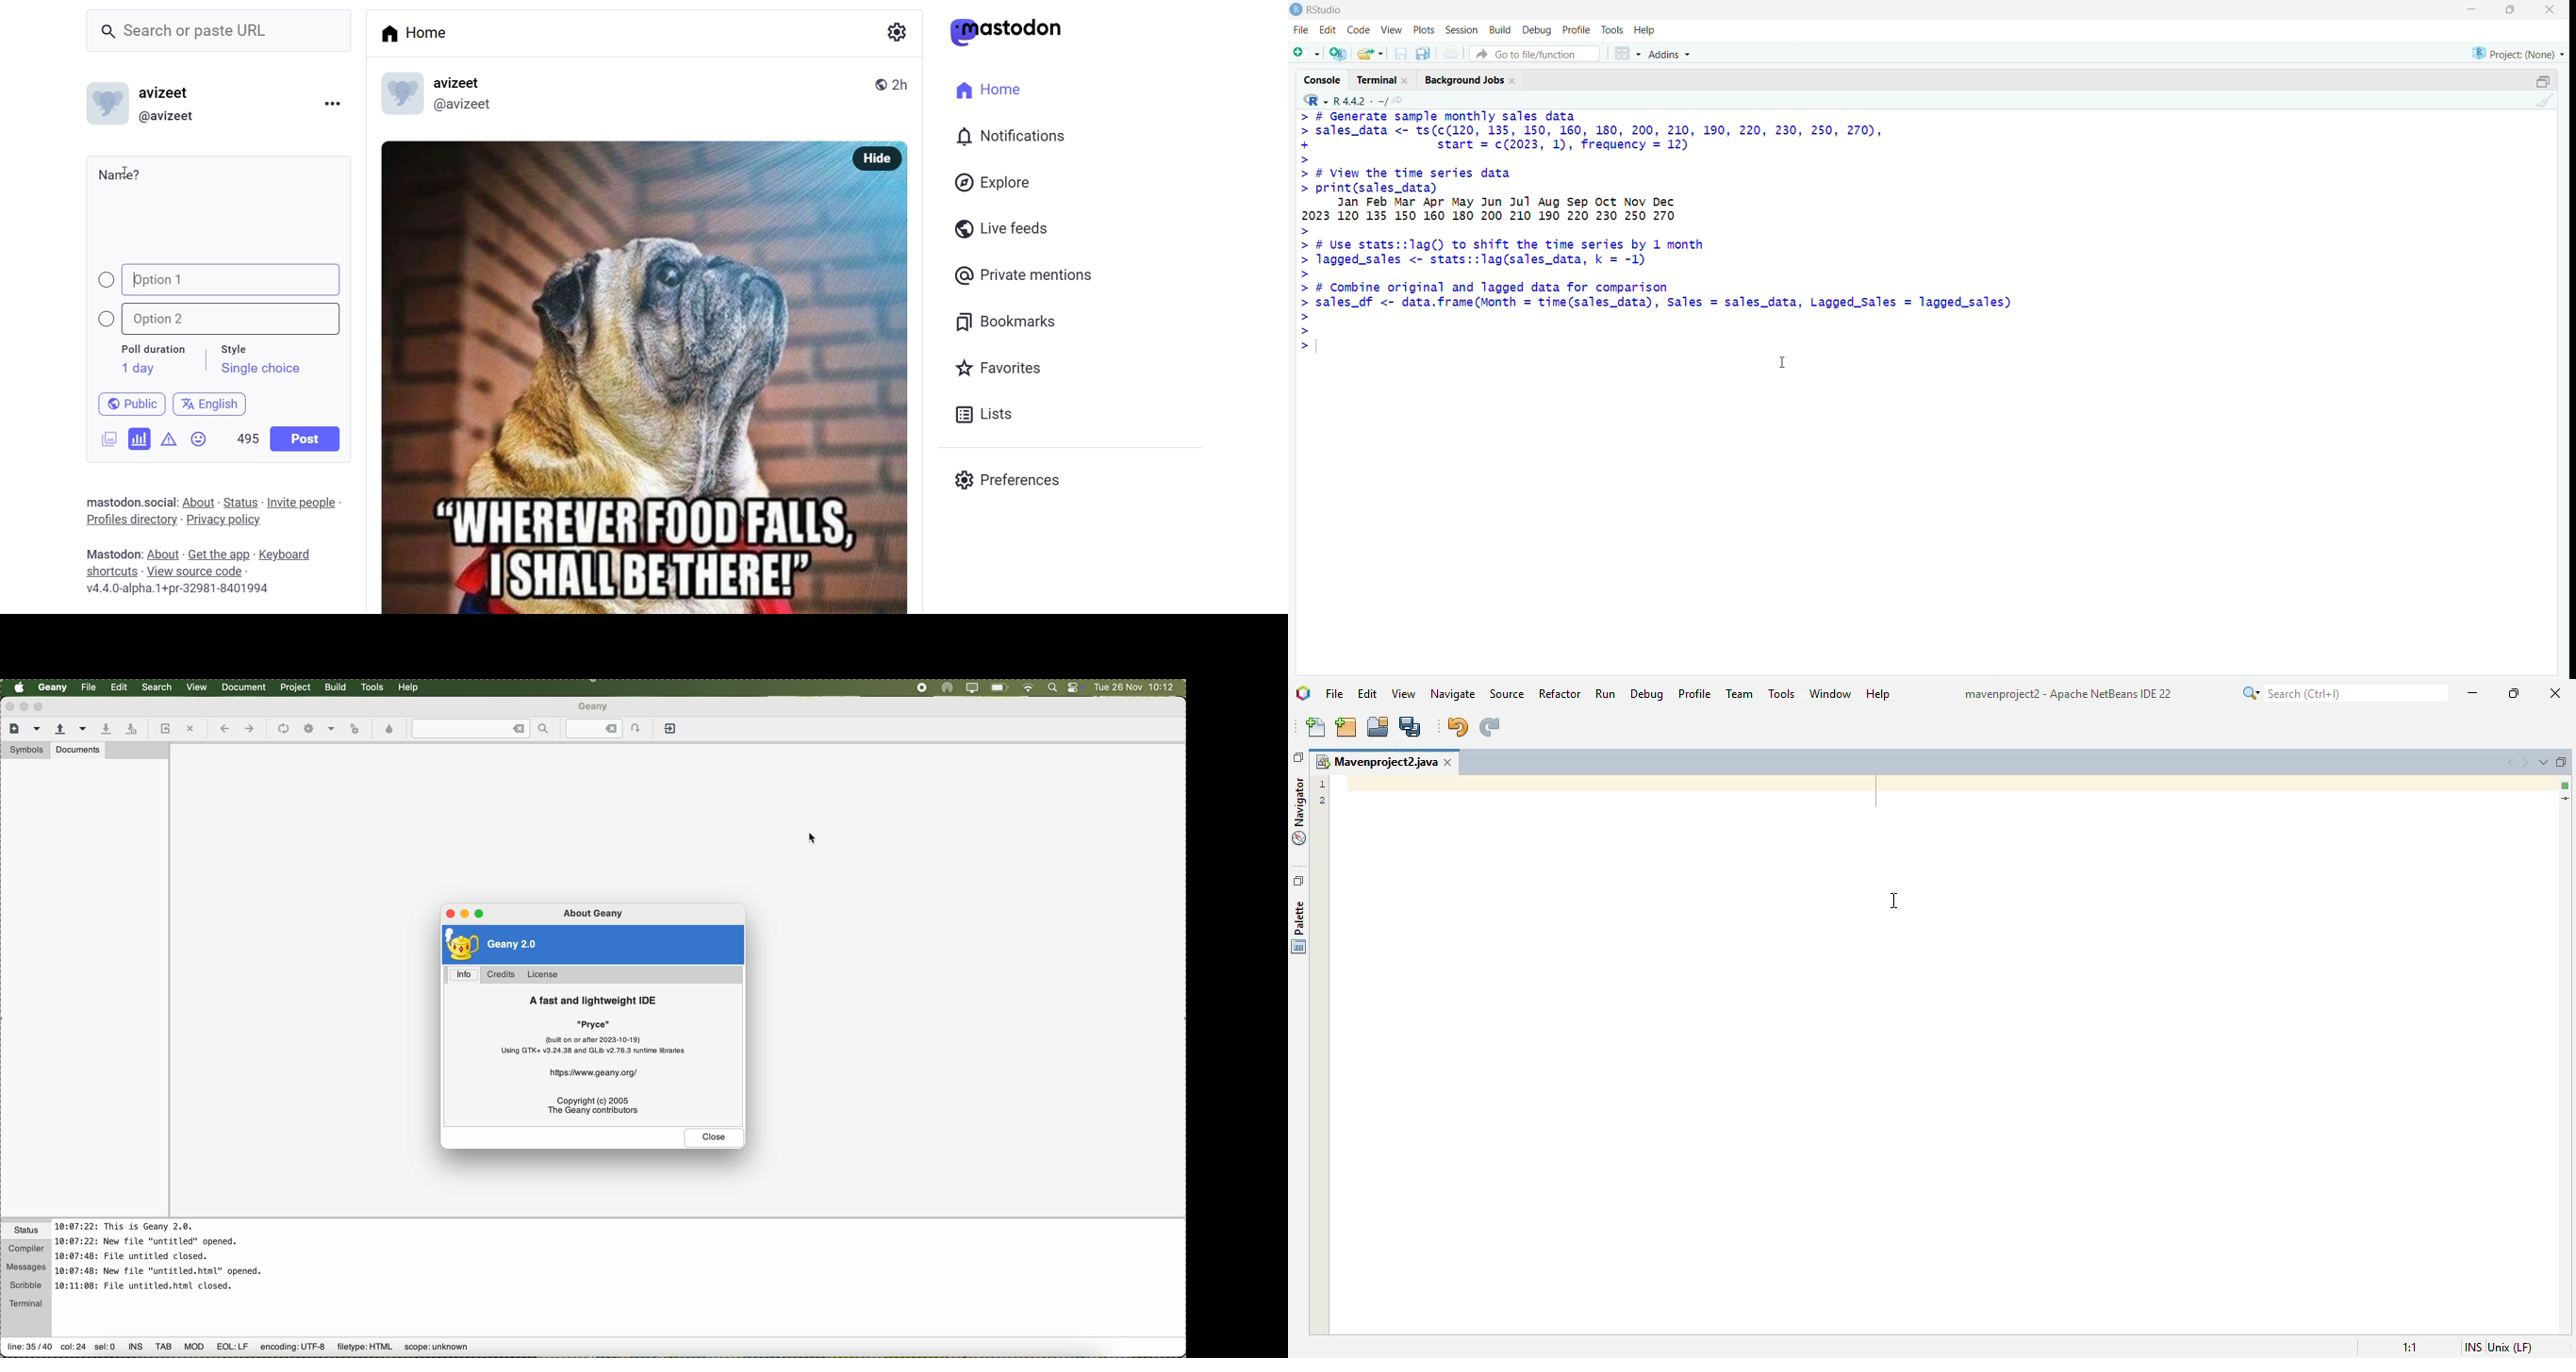 This screenshot has height=1372, width=2576. Describe the element at coordinates (1391, 29) in the screenshot. I see `view` at that location.